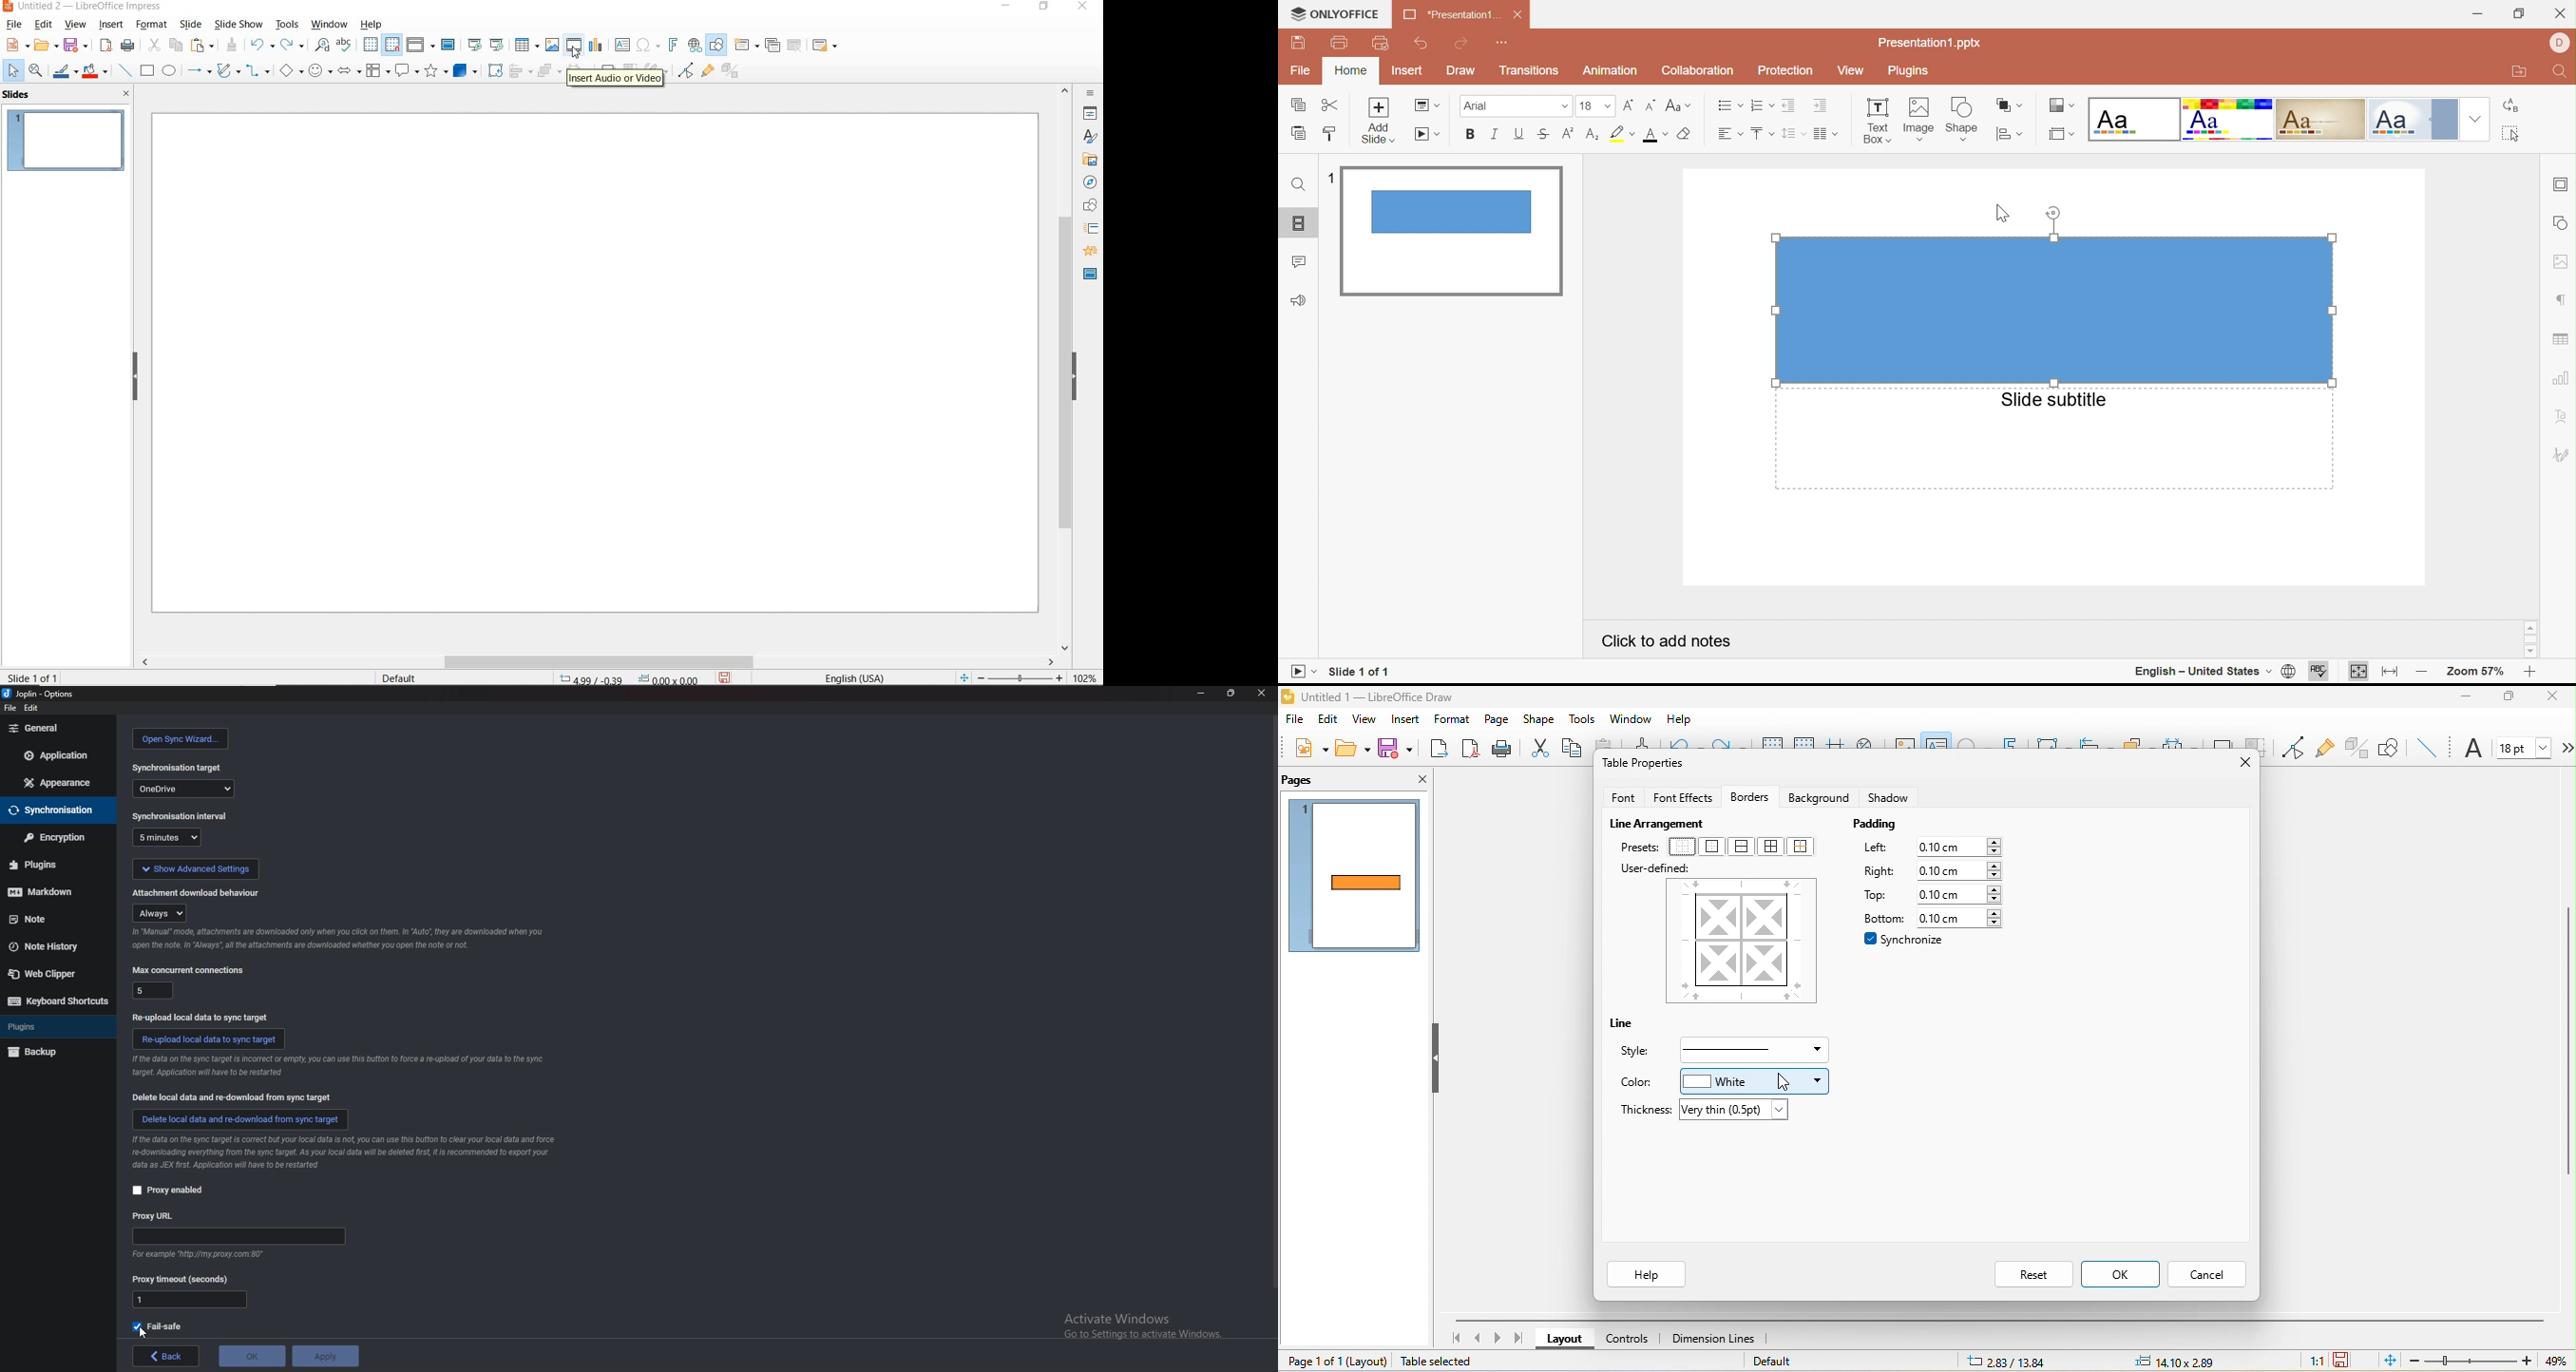 The image size is (2576, 1372). What do you see at coordinates (195, 869) in the screenshot?
I see `show advanced settings` at bounding box center [195, 869].